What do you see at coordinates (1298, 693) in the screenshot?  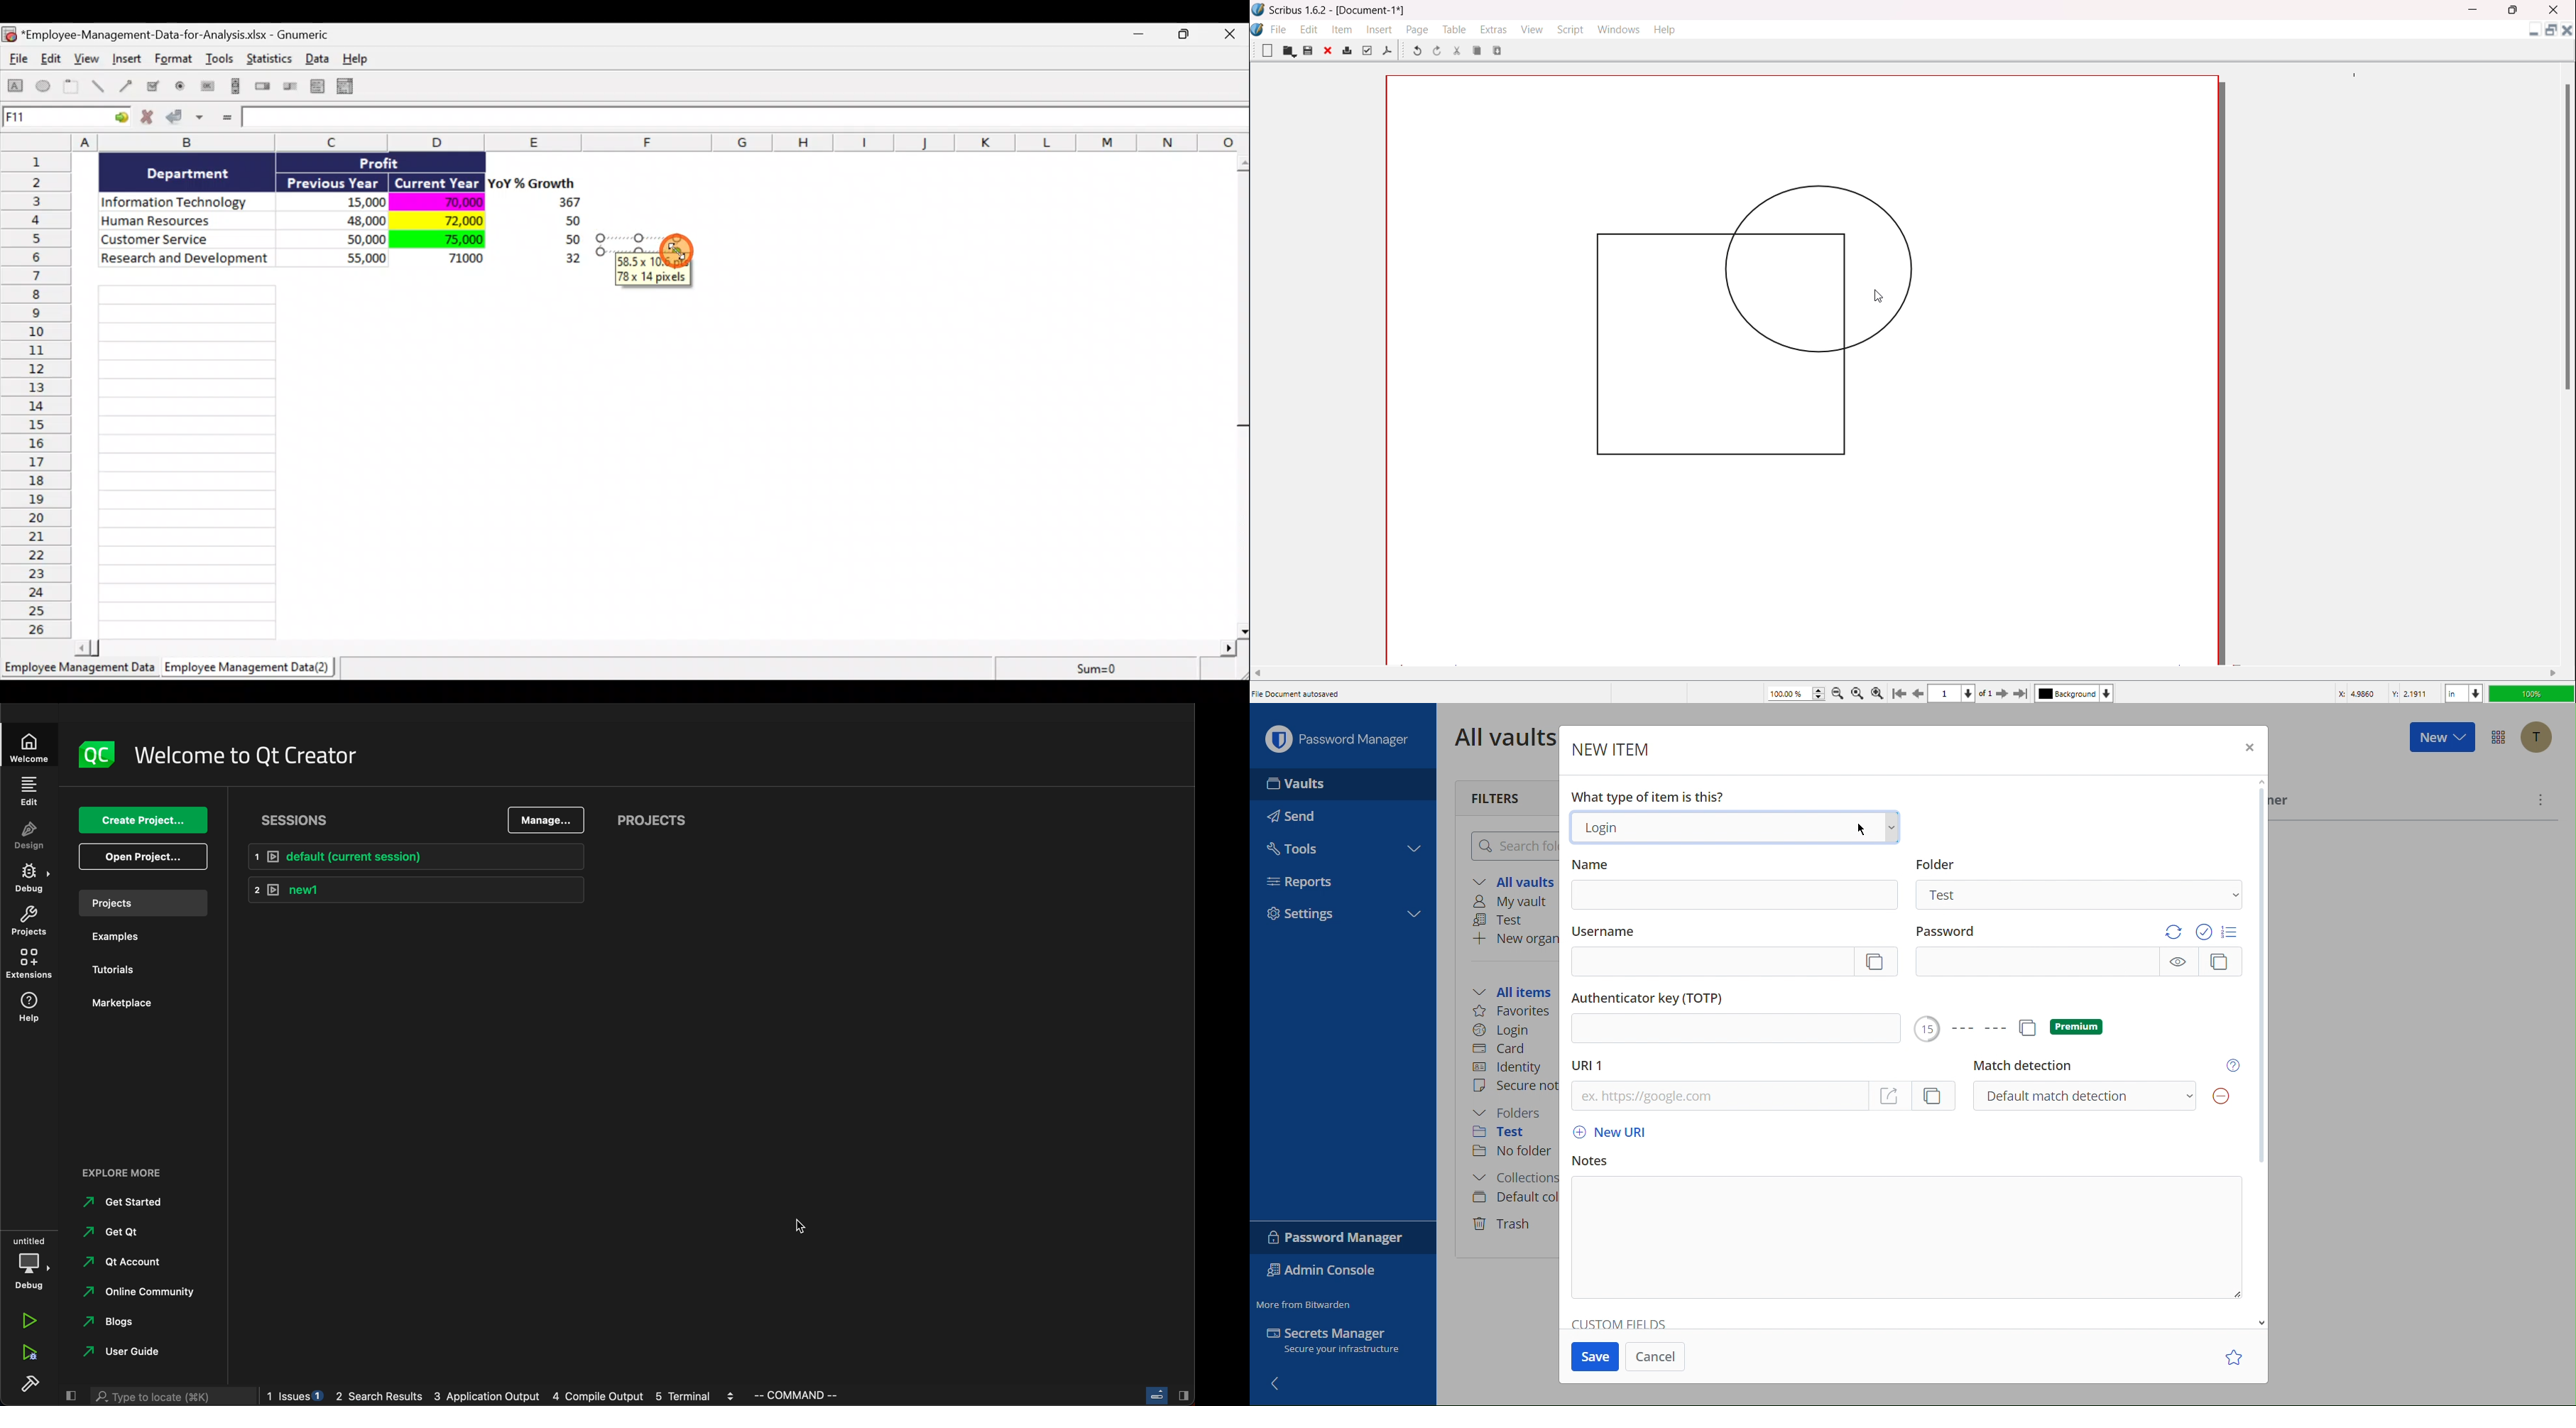 I see `Save information` at bounding box center [1298, 693].